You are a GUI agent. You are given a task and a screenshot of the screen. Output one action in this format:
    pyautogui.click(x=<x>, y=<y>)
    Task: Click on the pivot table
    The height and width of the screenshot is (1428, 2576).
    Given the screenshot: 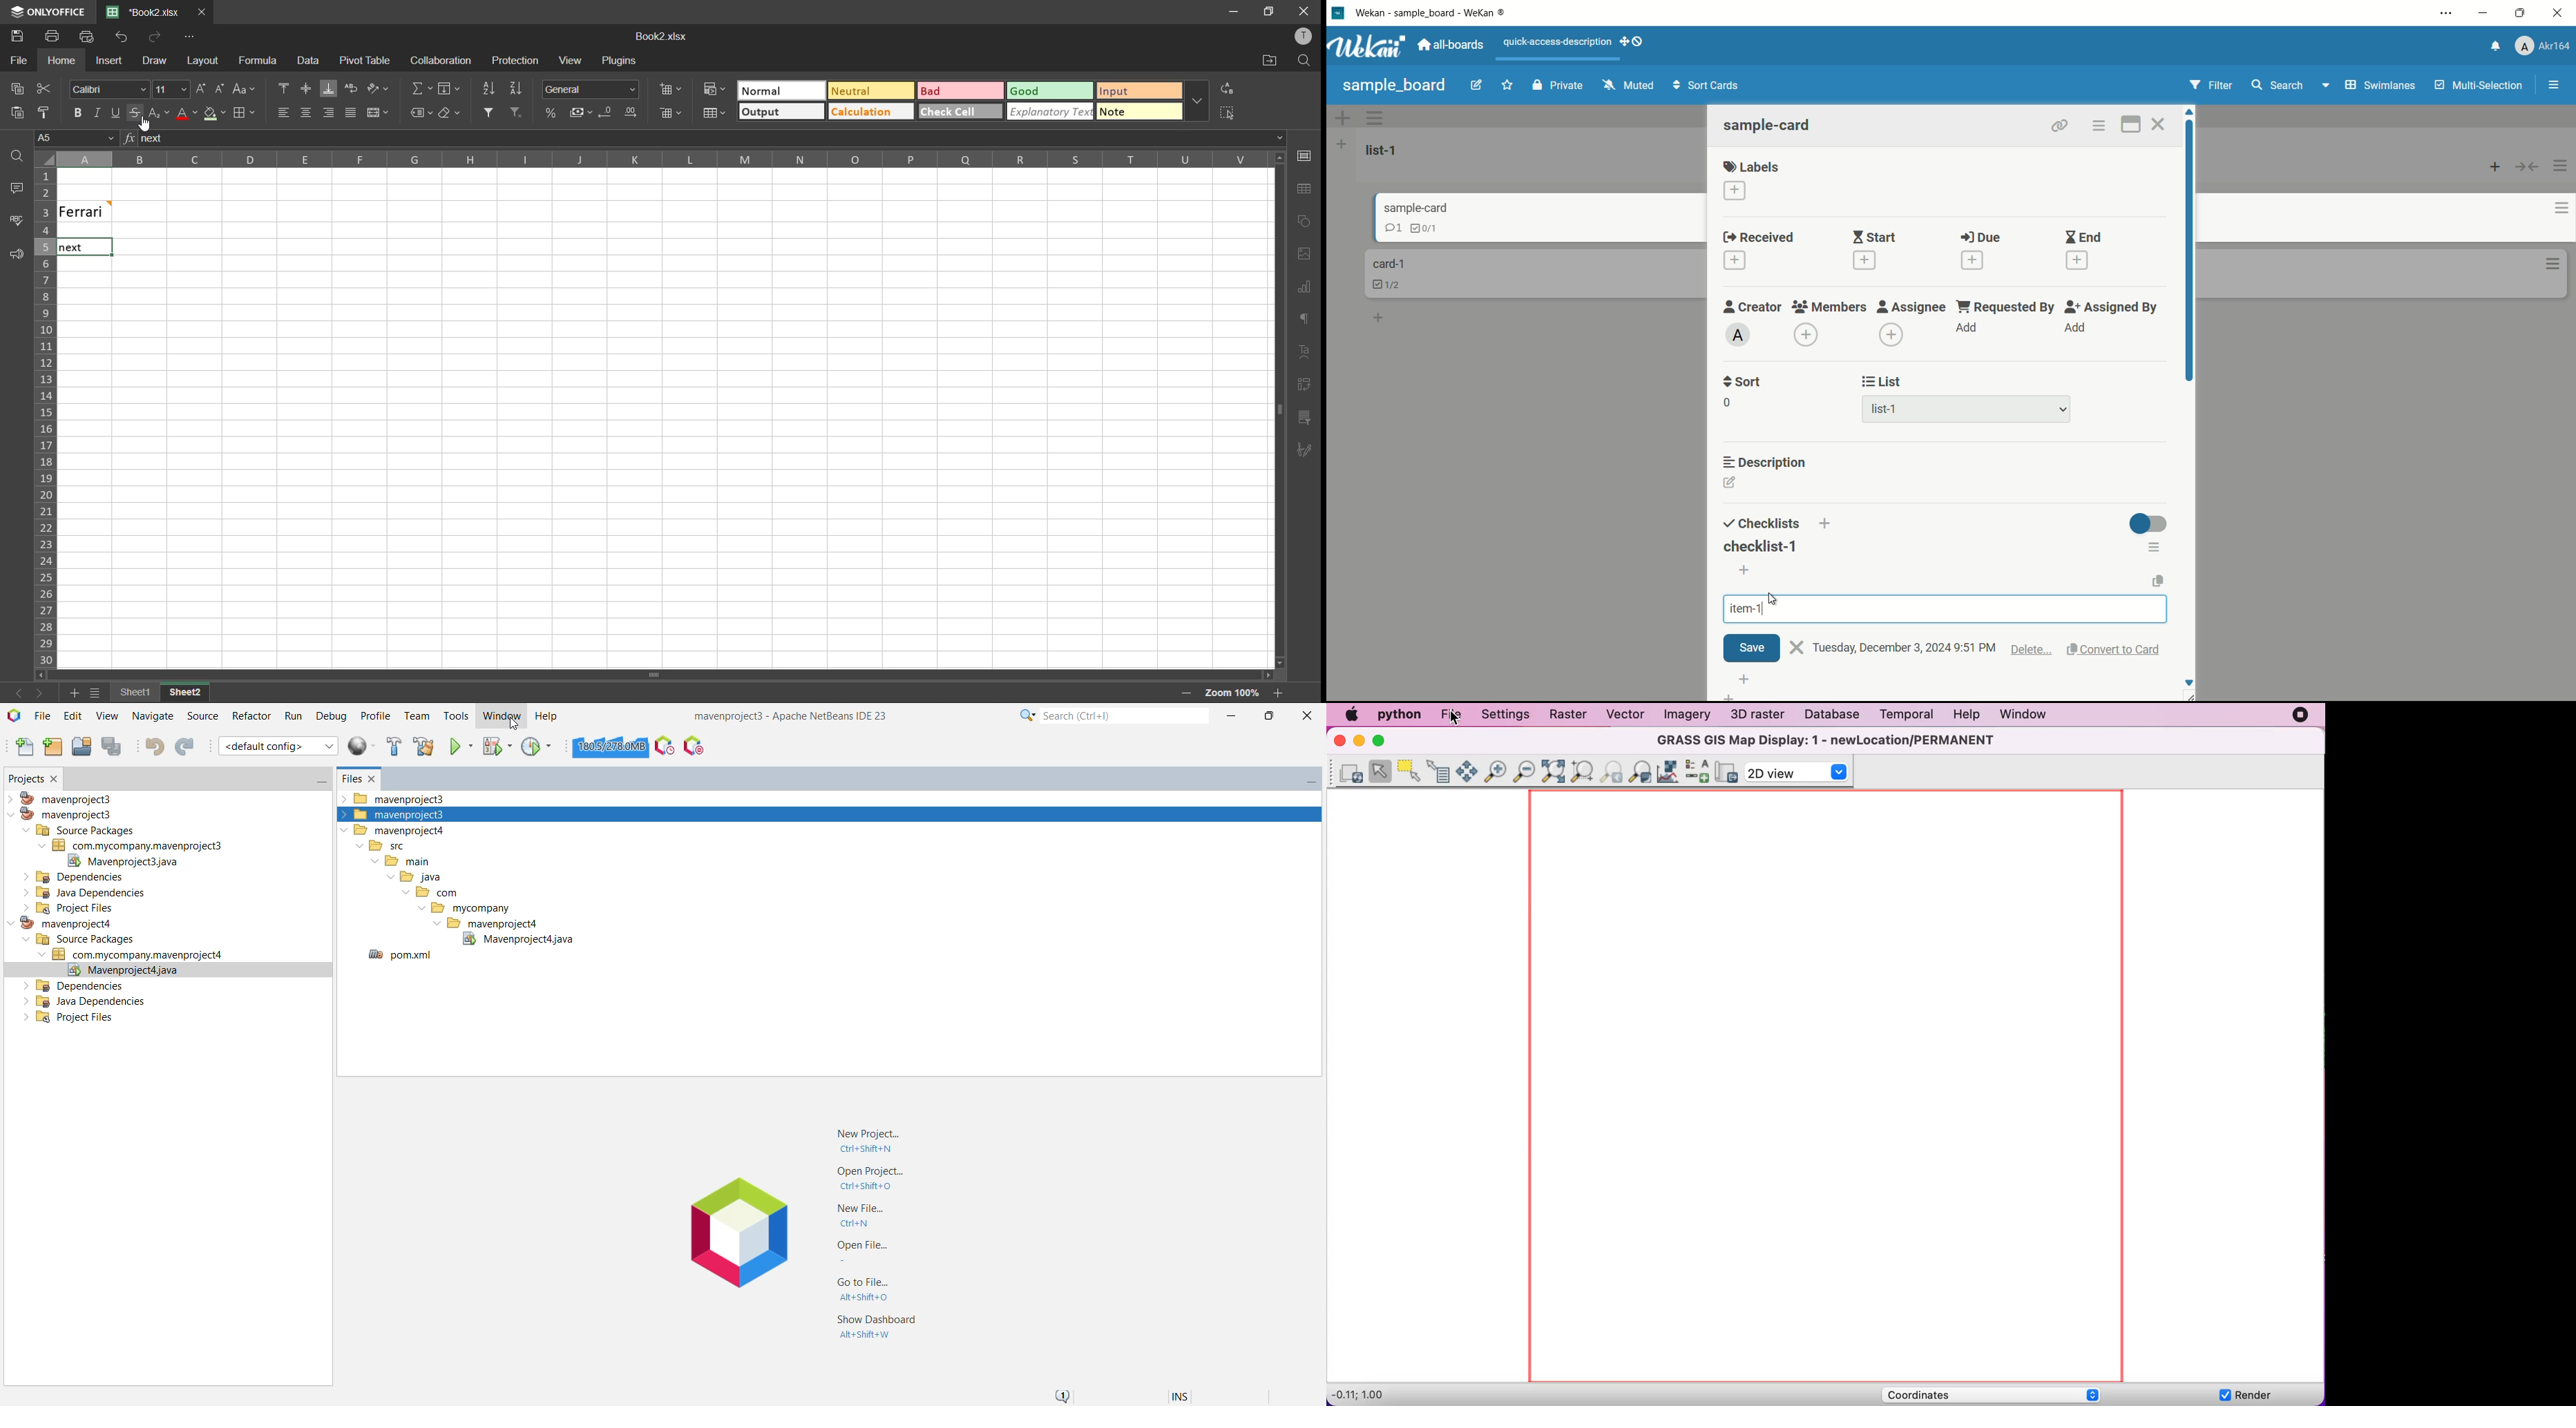 What is the action you would take?
    pyautogui.click(x=369, y=64)
    